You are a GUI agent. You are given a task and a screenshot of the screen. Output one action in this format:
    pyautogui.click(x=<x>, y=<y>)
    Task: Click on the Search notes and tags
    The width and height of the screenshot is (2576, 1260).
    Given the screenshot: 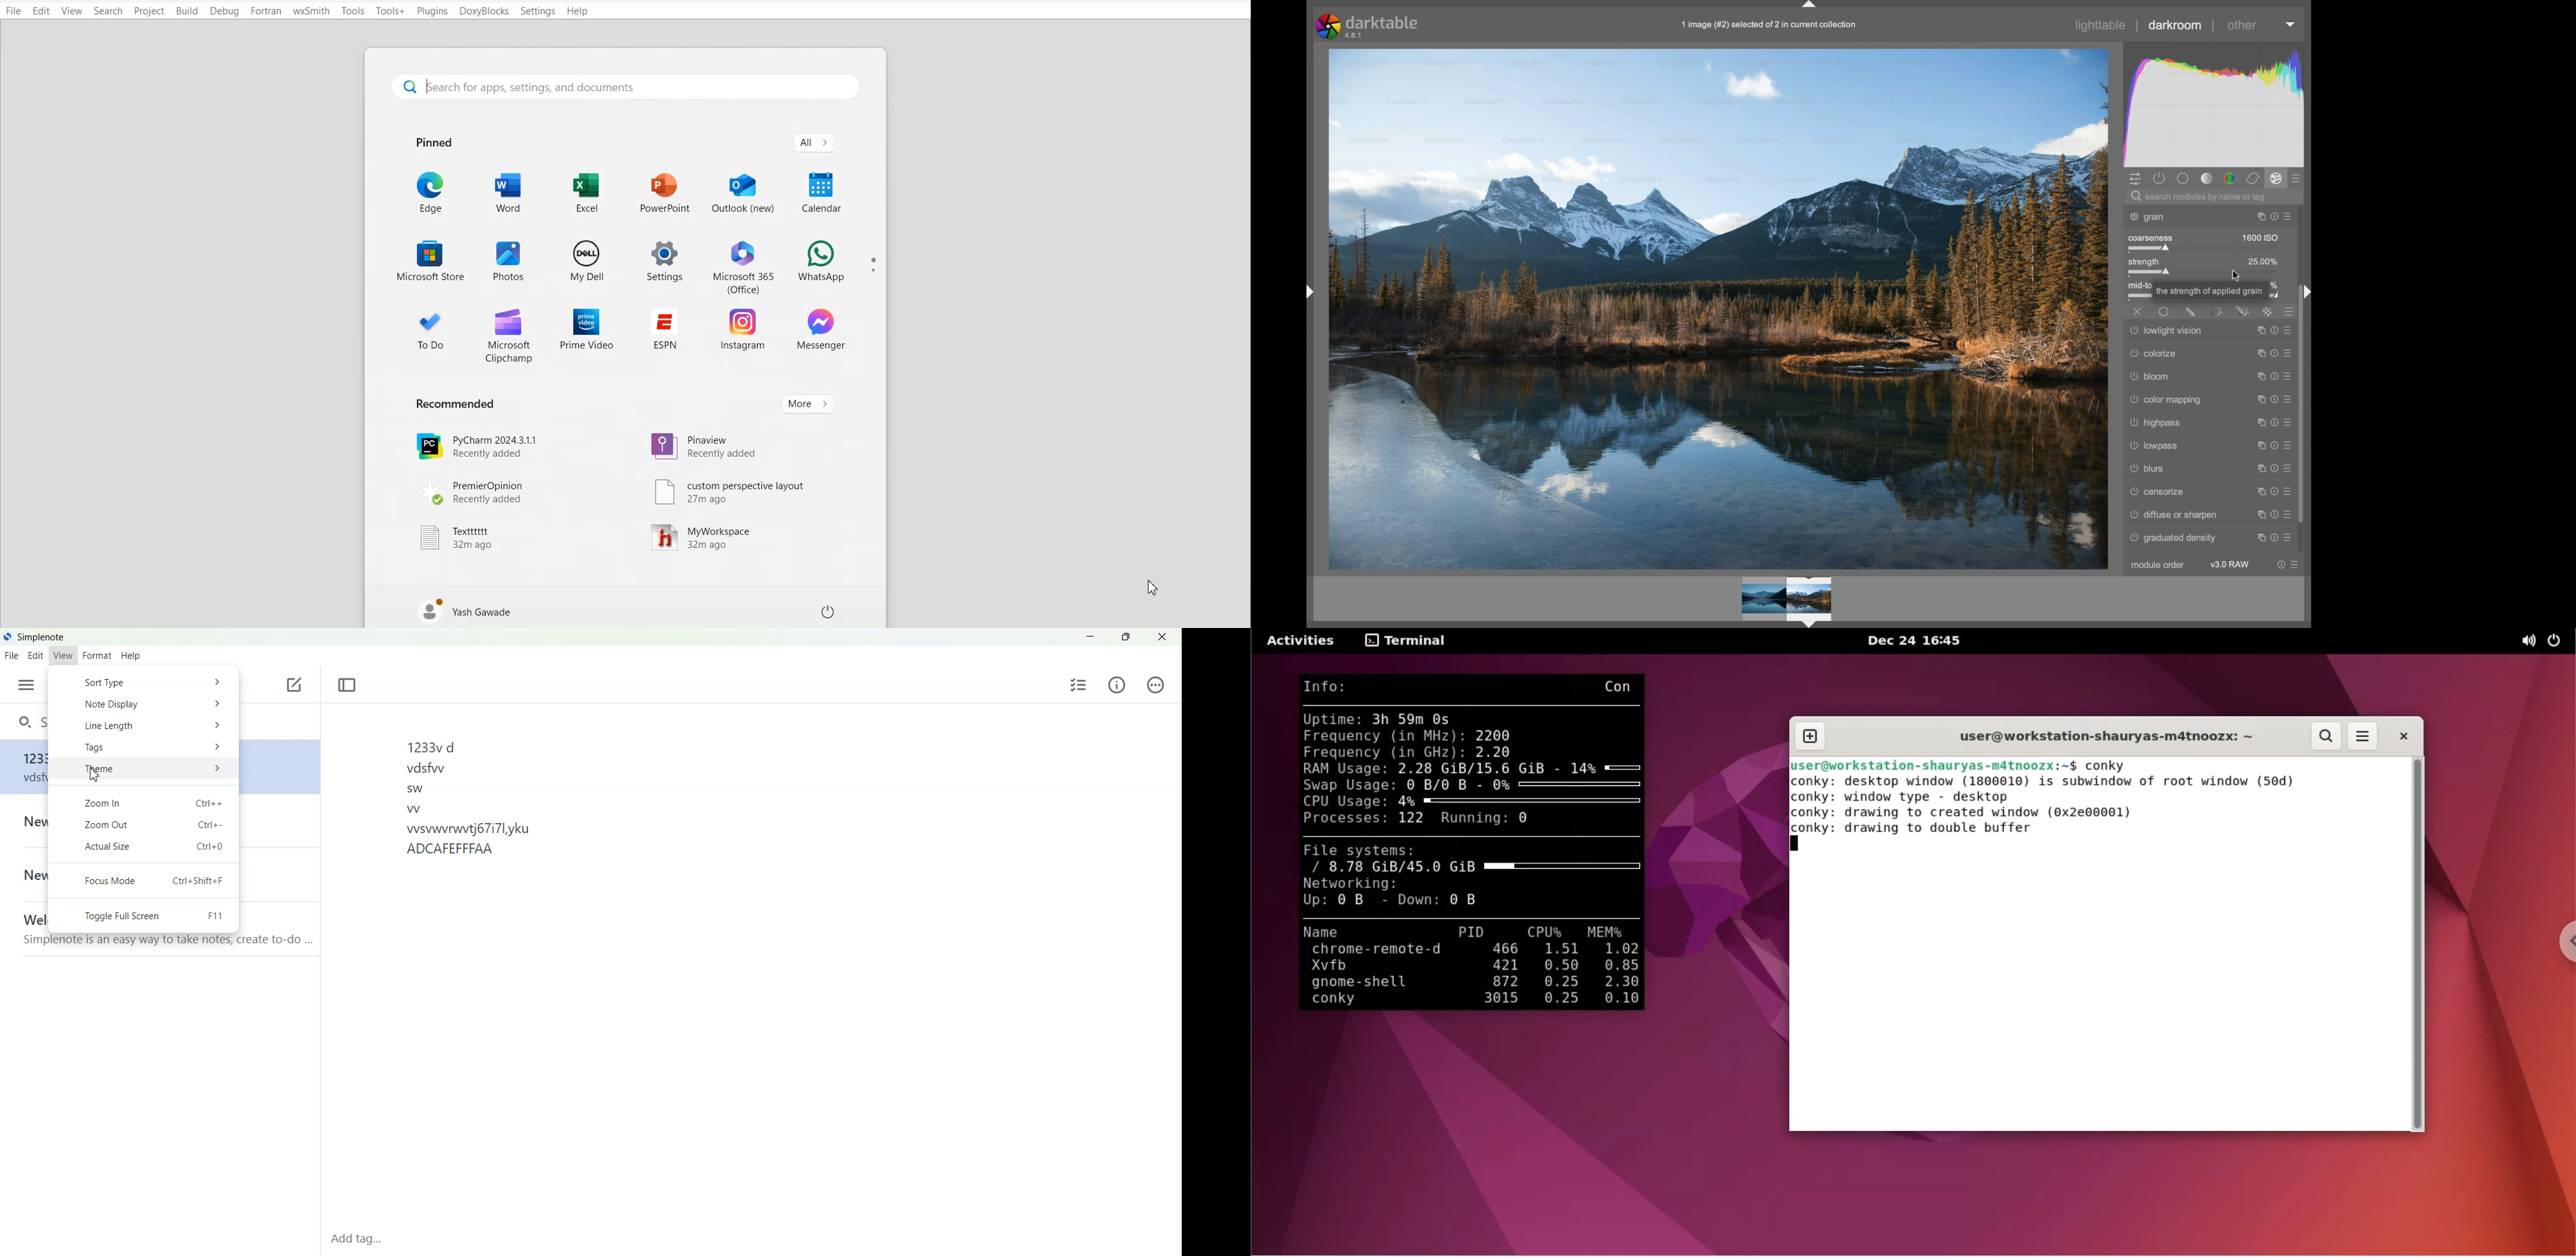 What is the action you would take?
    pyautogui.click(x=26, y=720)
    